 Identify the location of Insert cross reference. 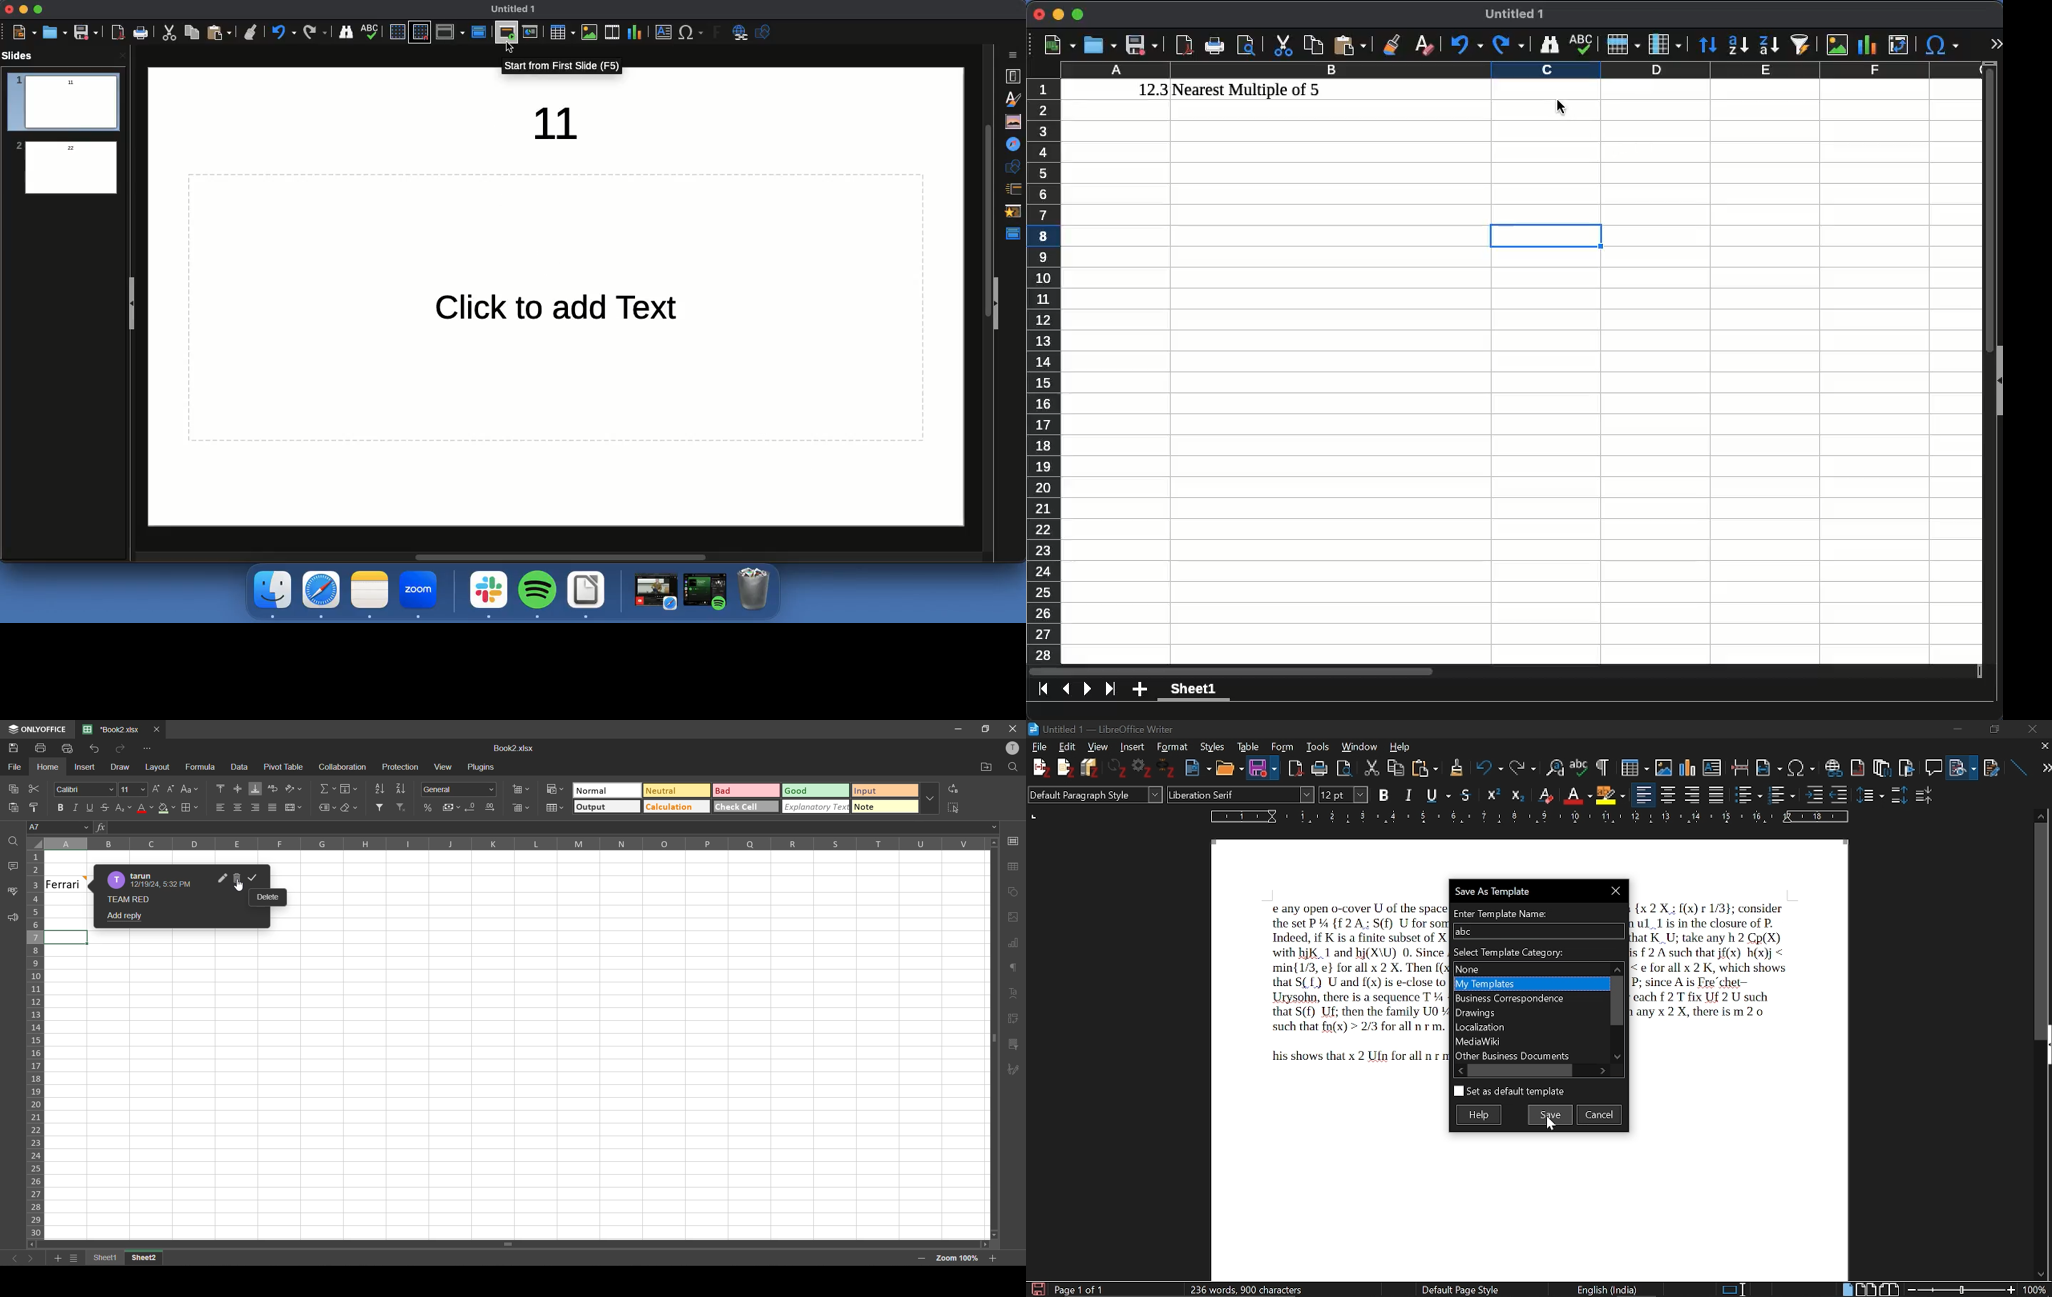
(1992, 764).